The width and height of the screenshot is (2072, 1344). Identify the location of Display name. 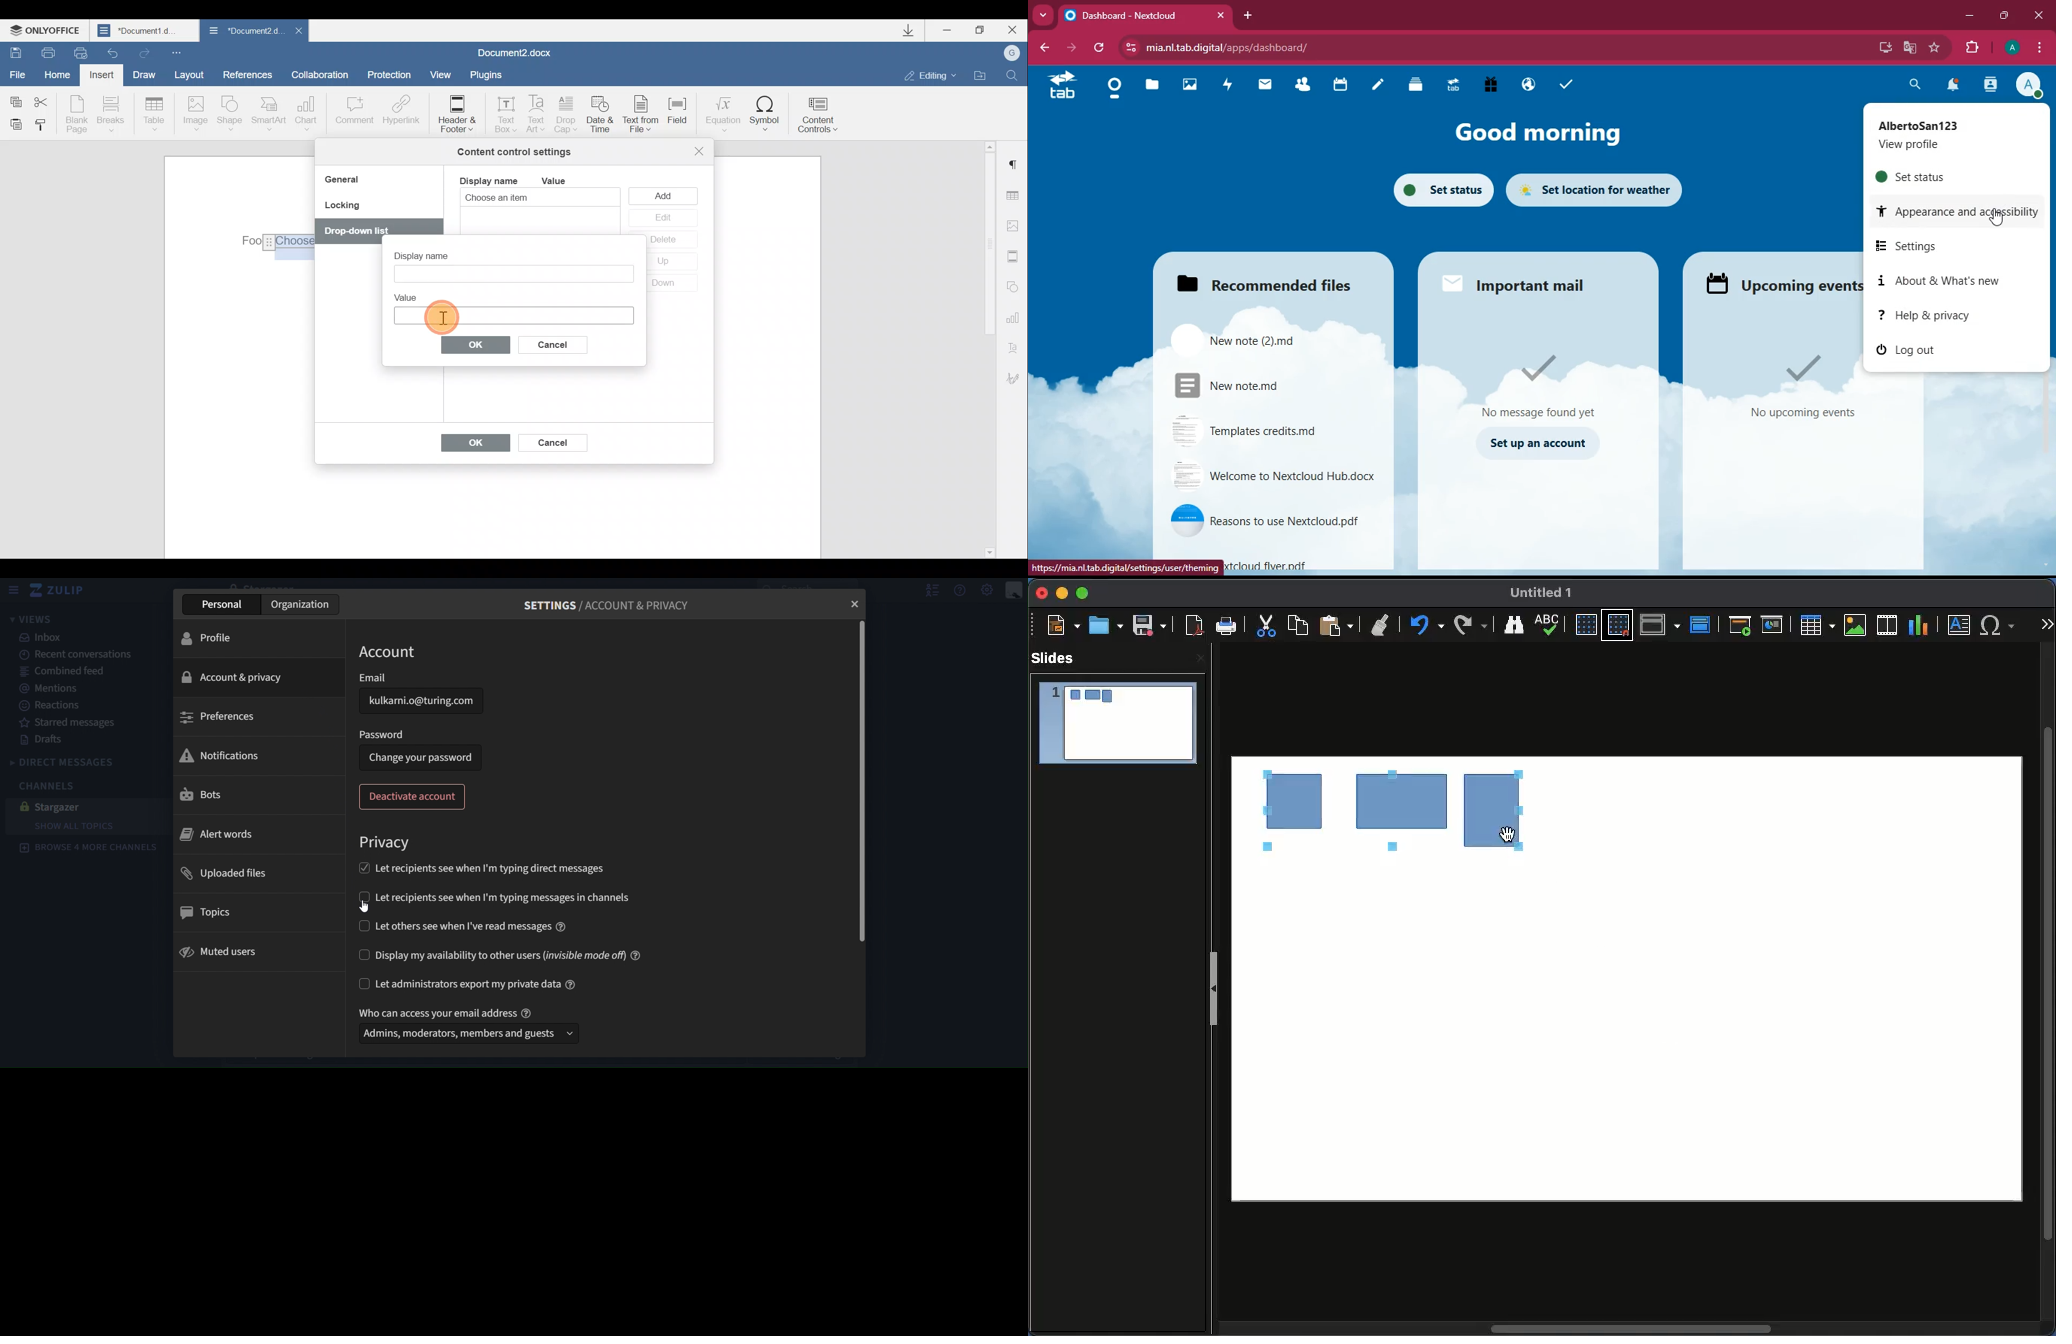
(488, 180).